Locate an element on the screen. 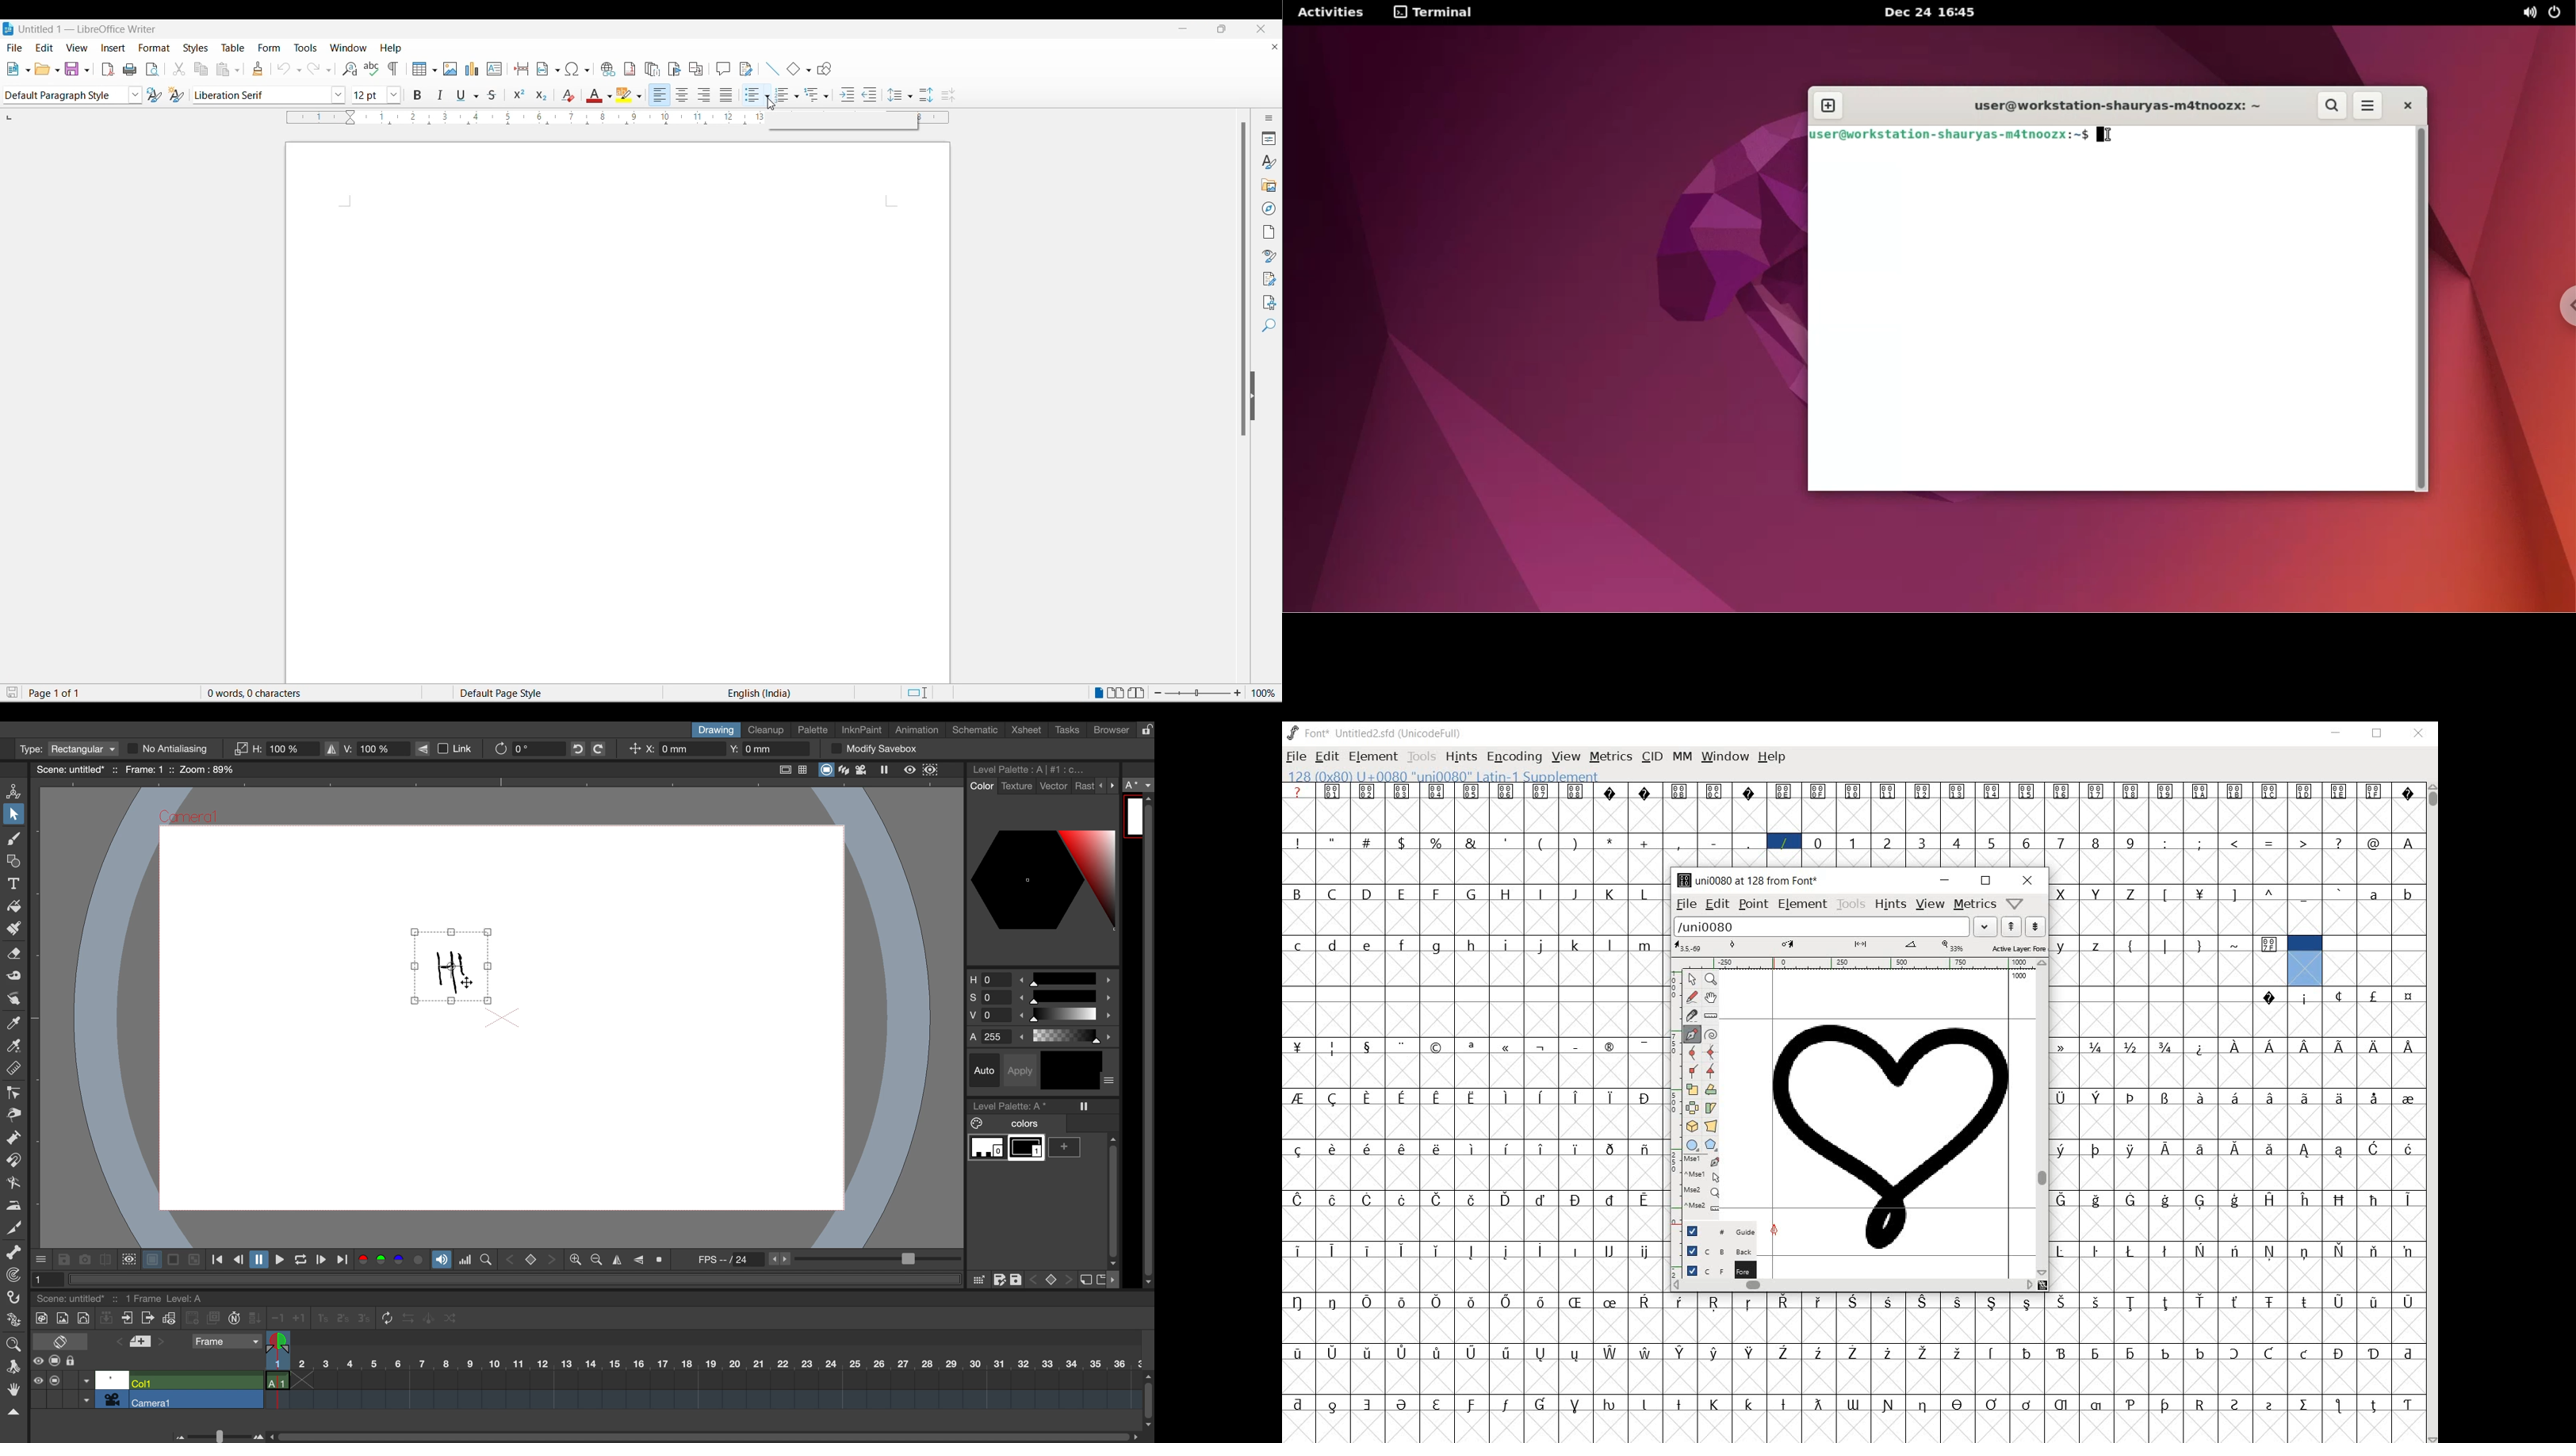  paragraph style is located at coordinates (71, 96).